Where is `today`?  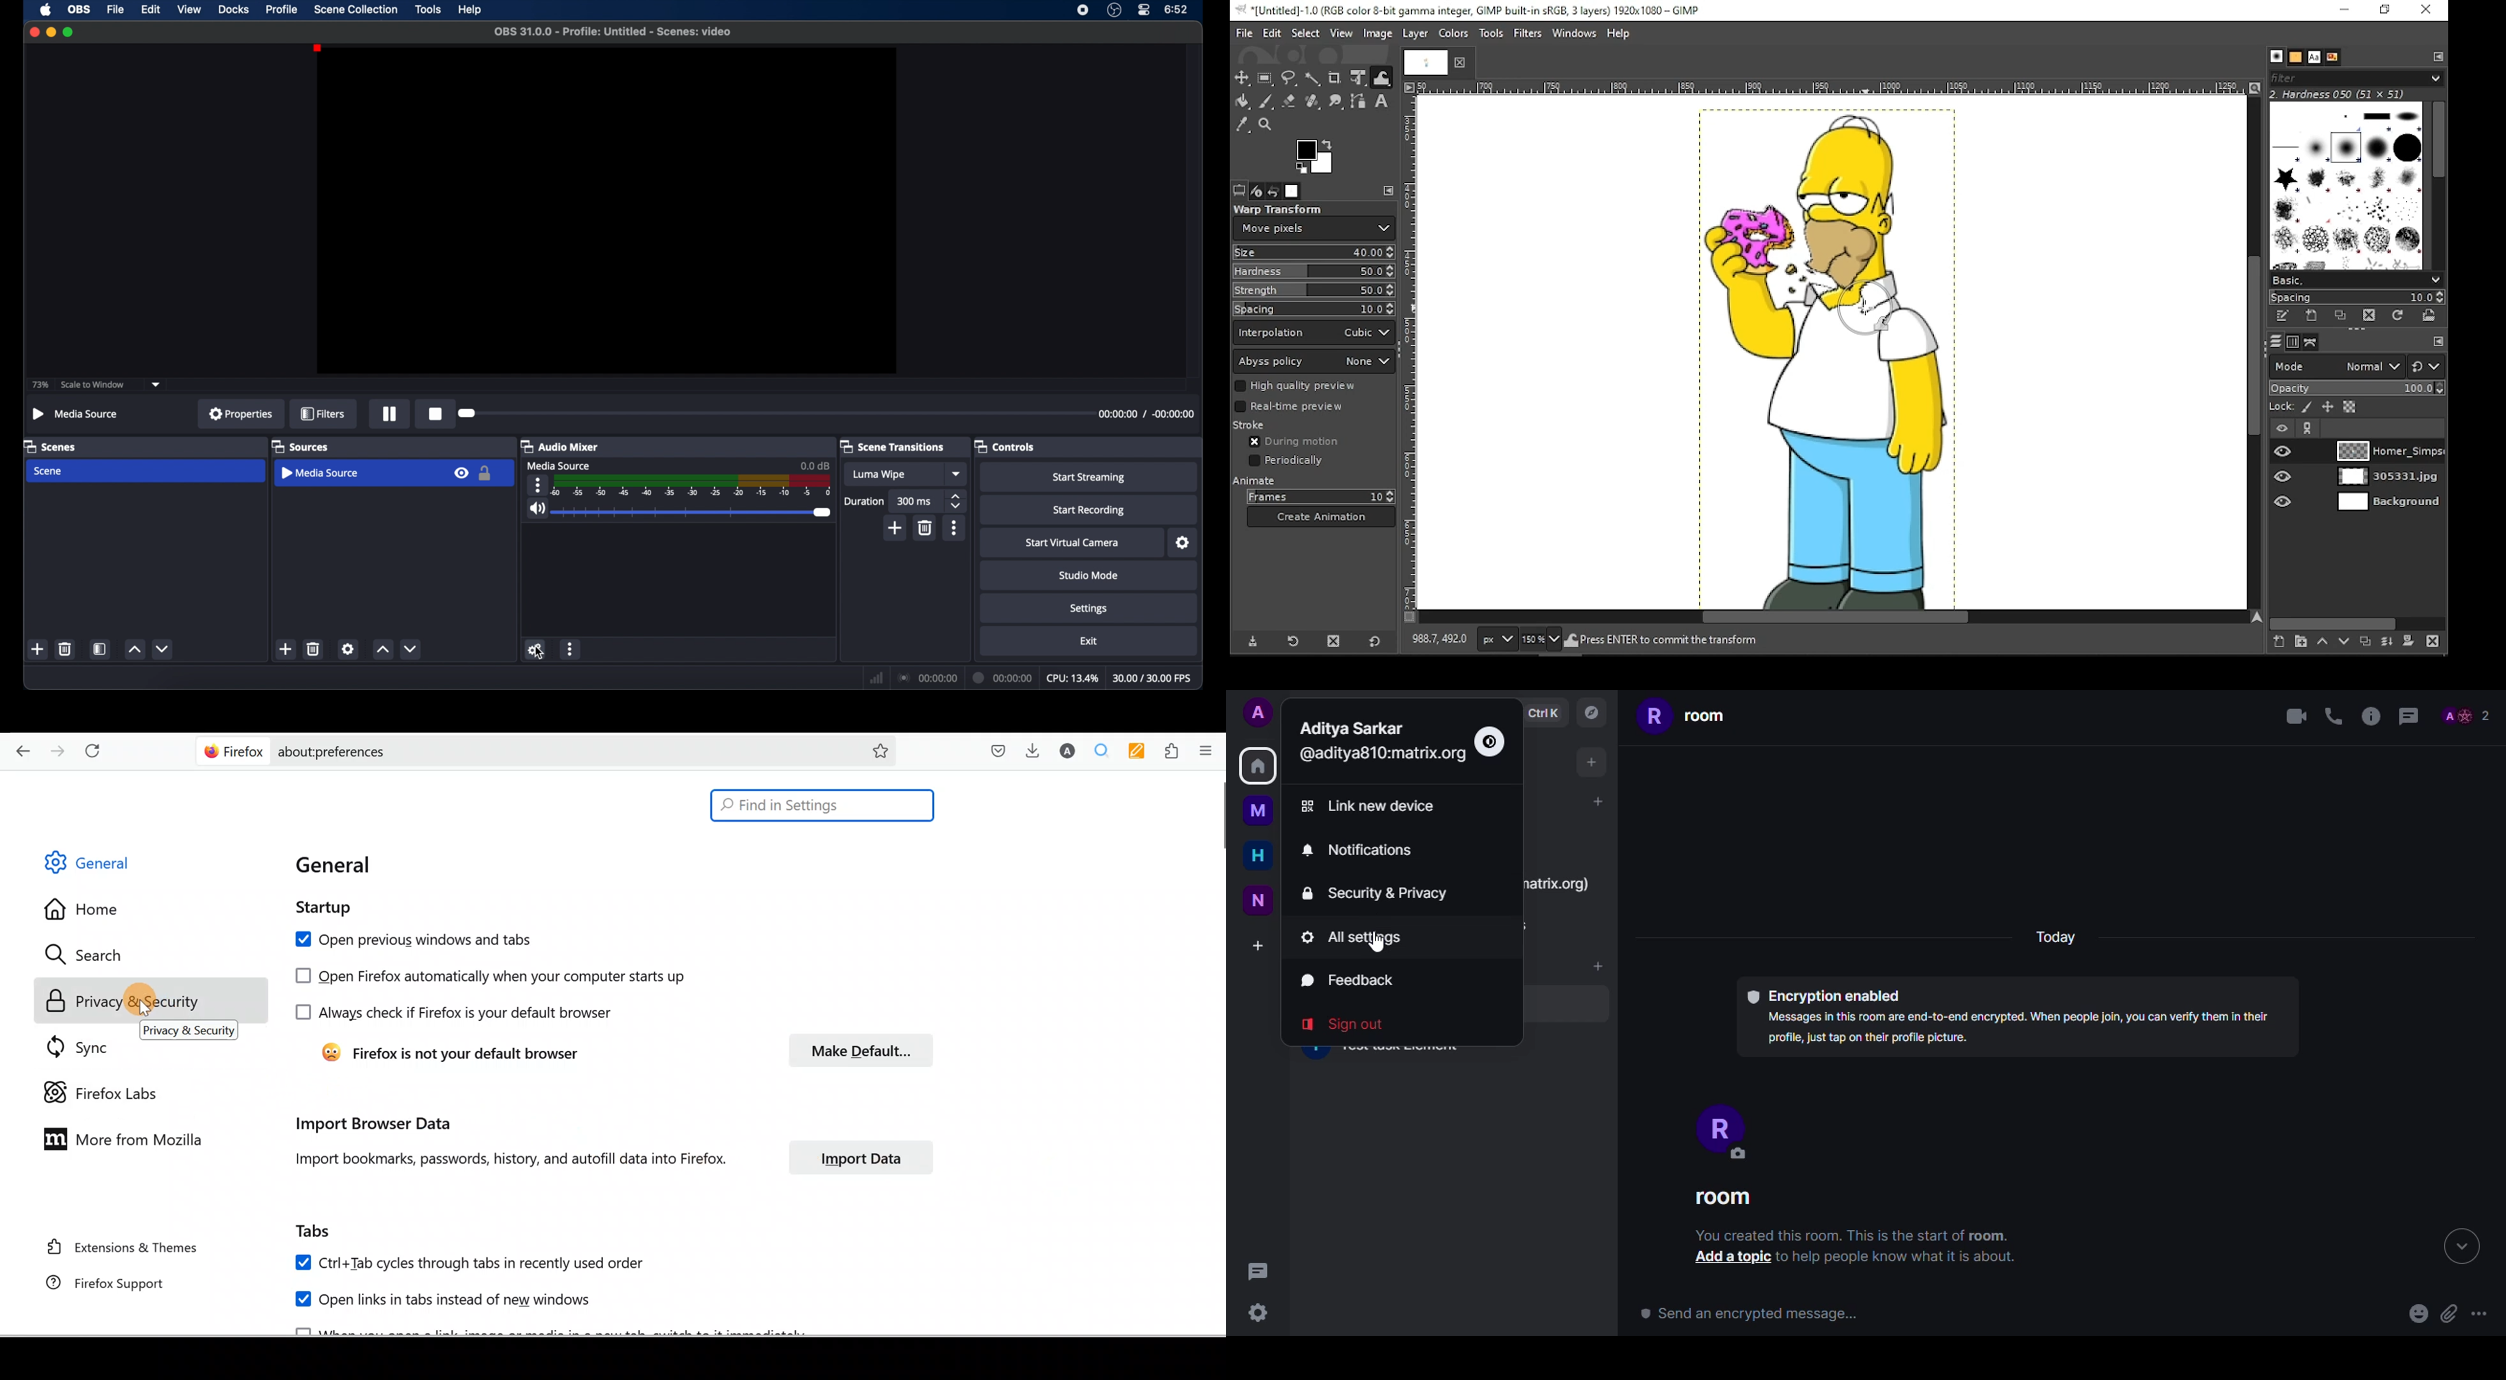 today is located at coordinates (2058, 935).